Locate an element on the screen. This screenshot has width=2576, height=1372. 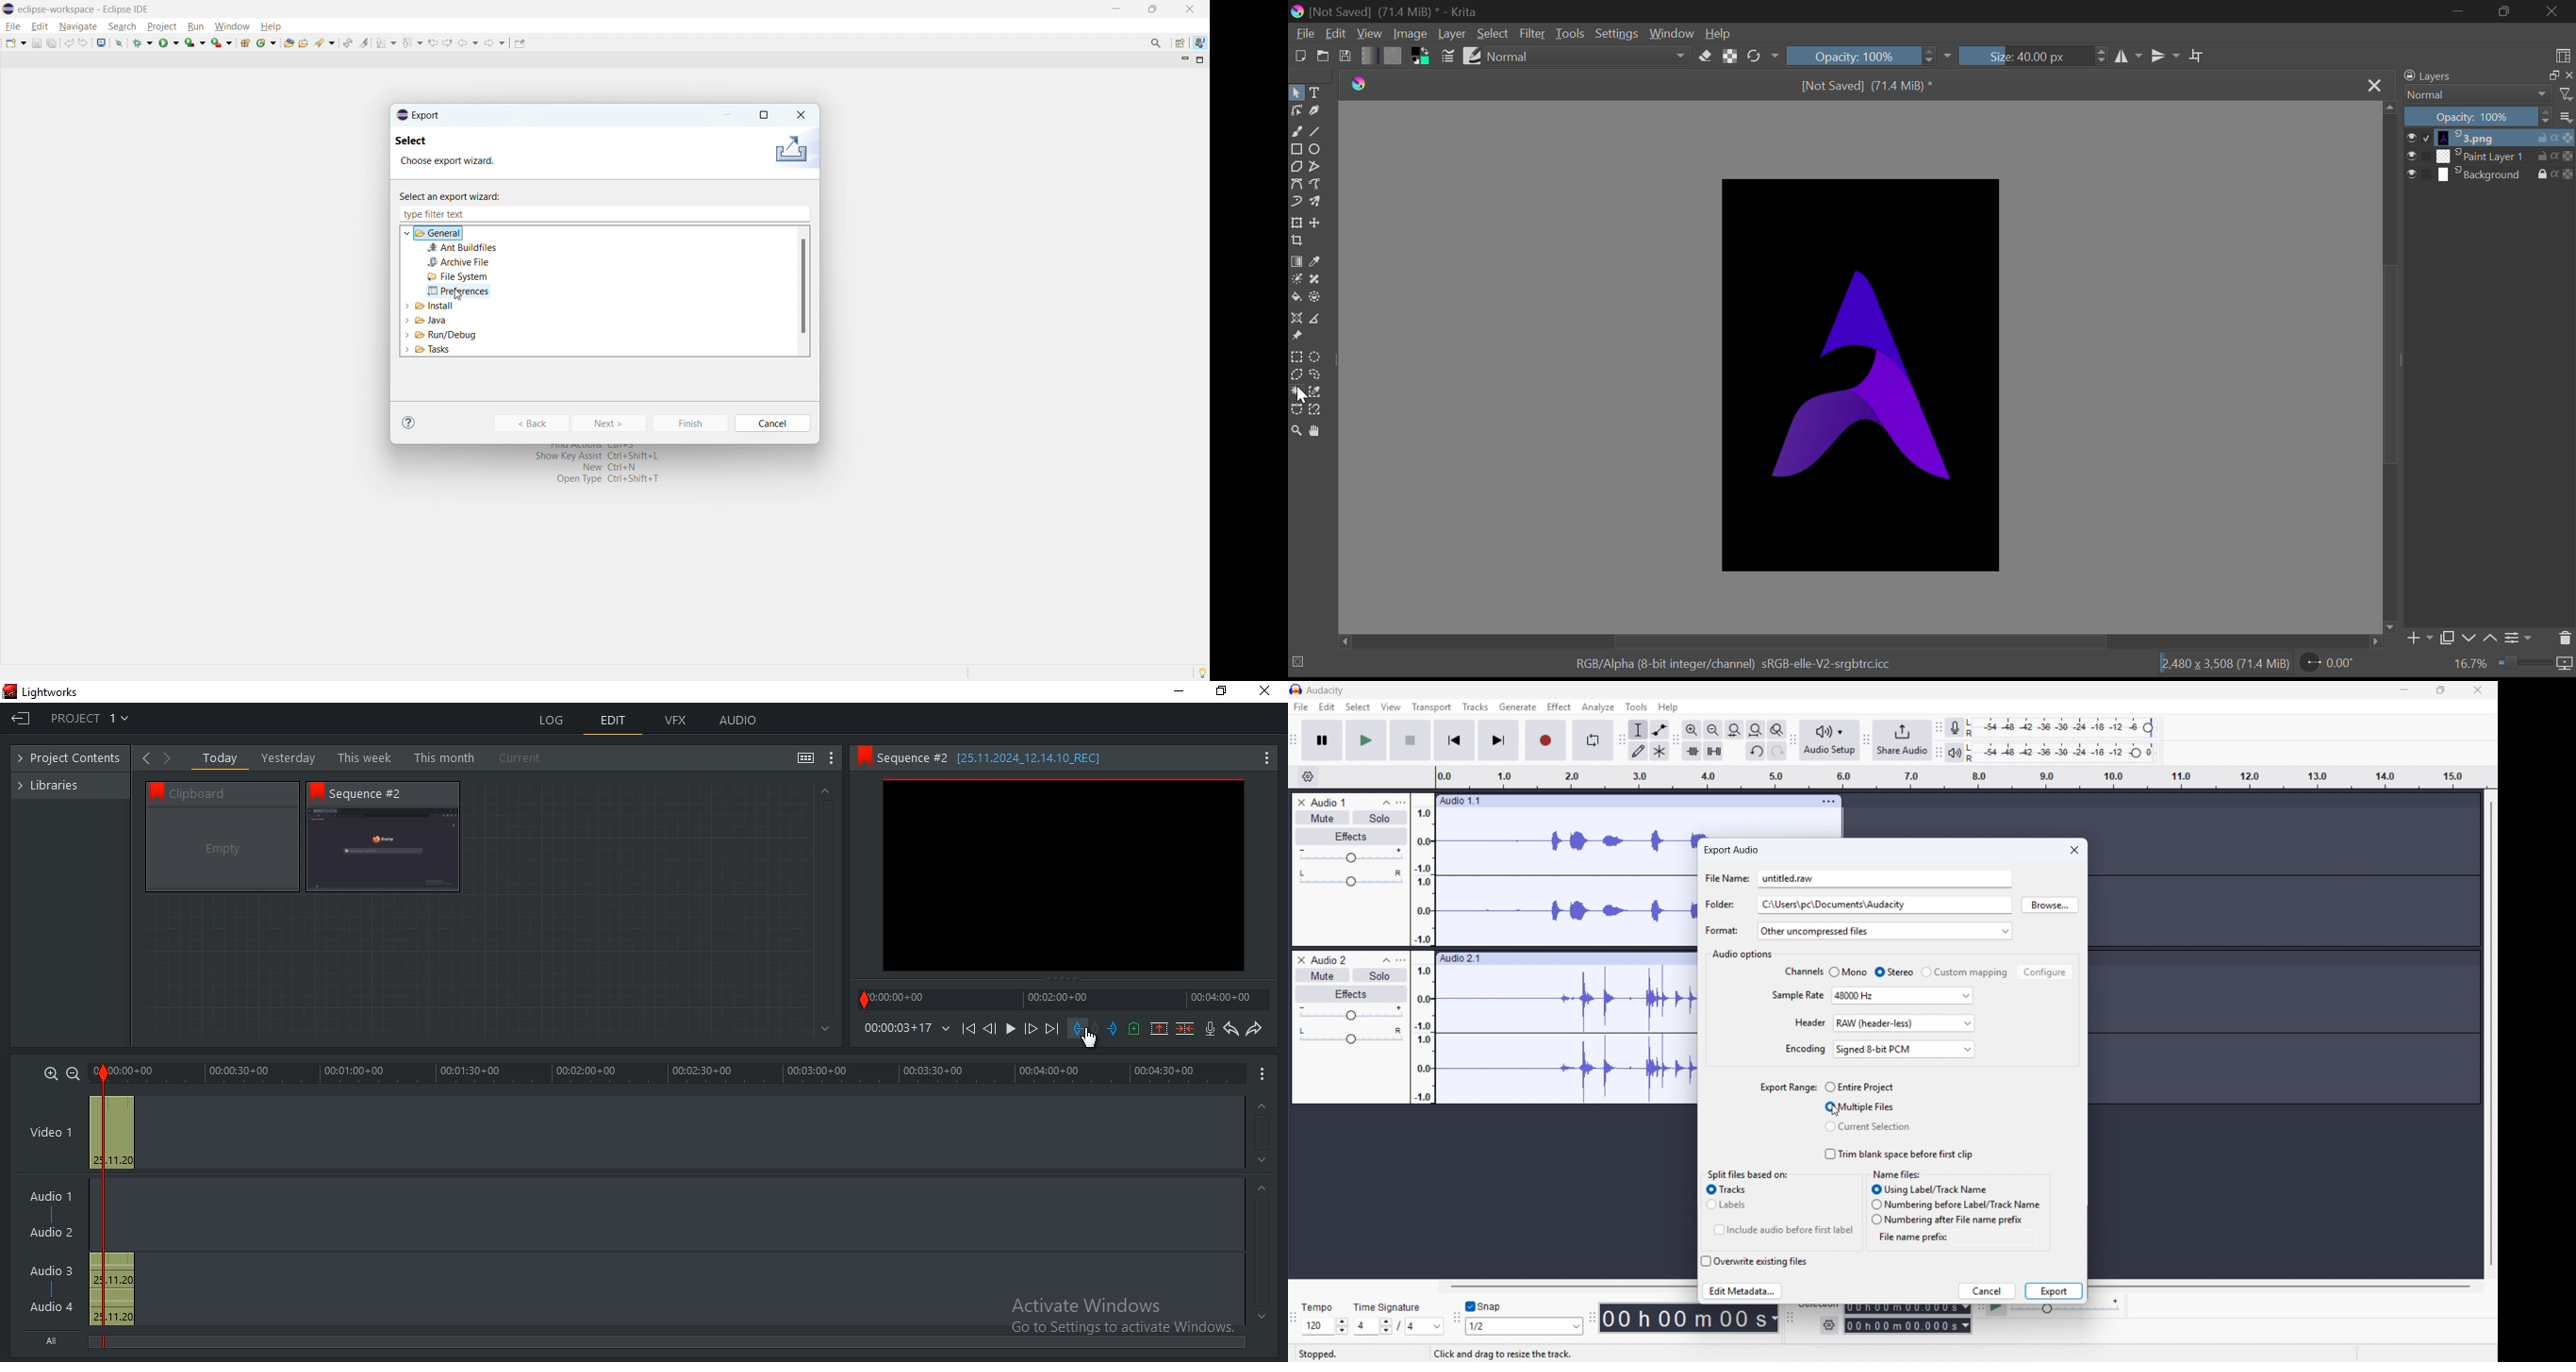
Toggle zoom  is located at coordinates (1777, 729).